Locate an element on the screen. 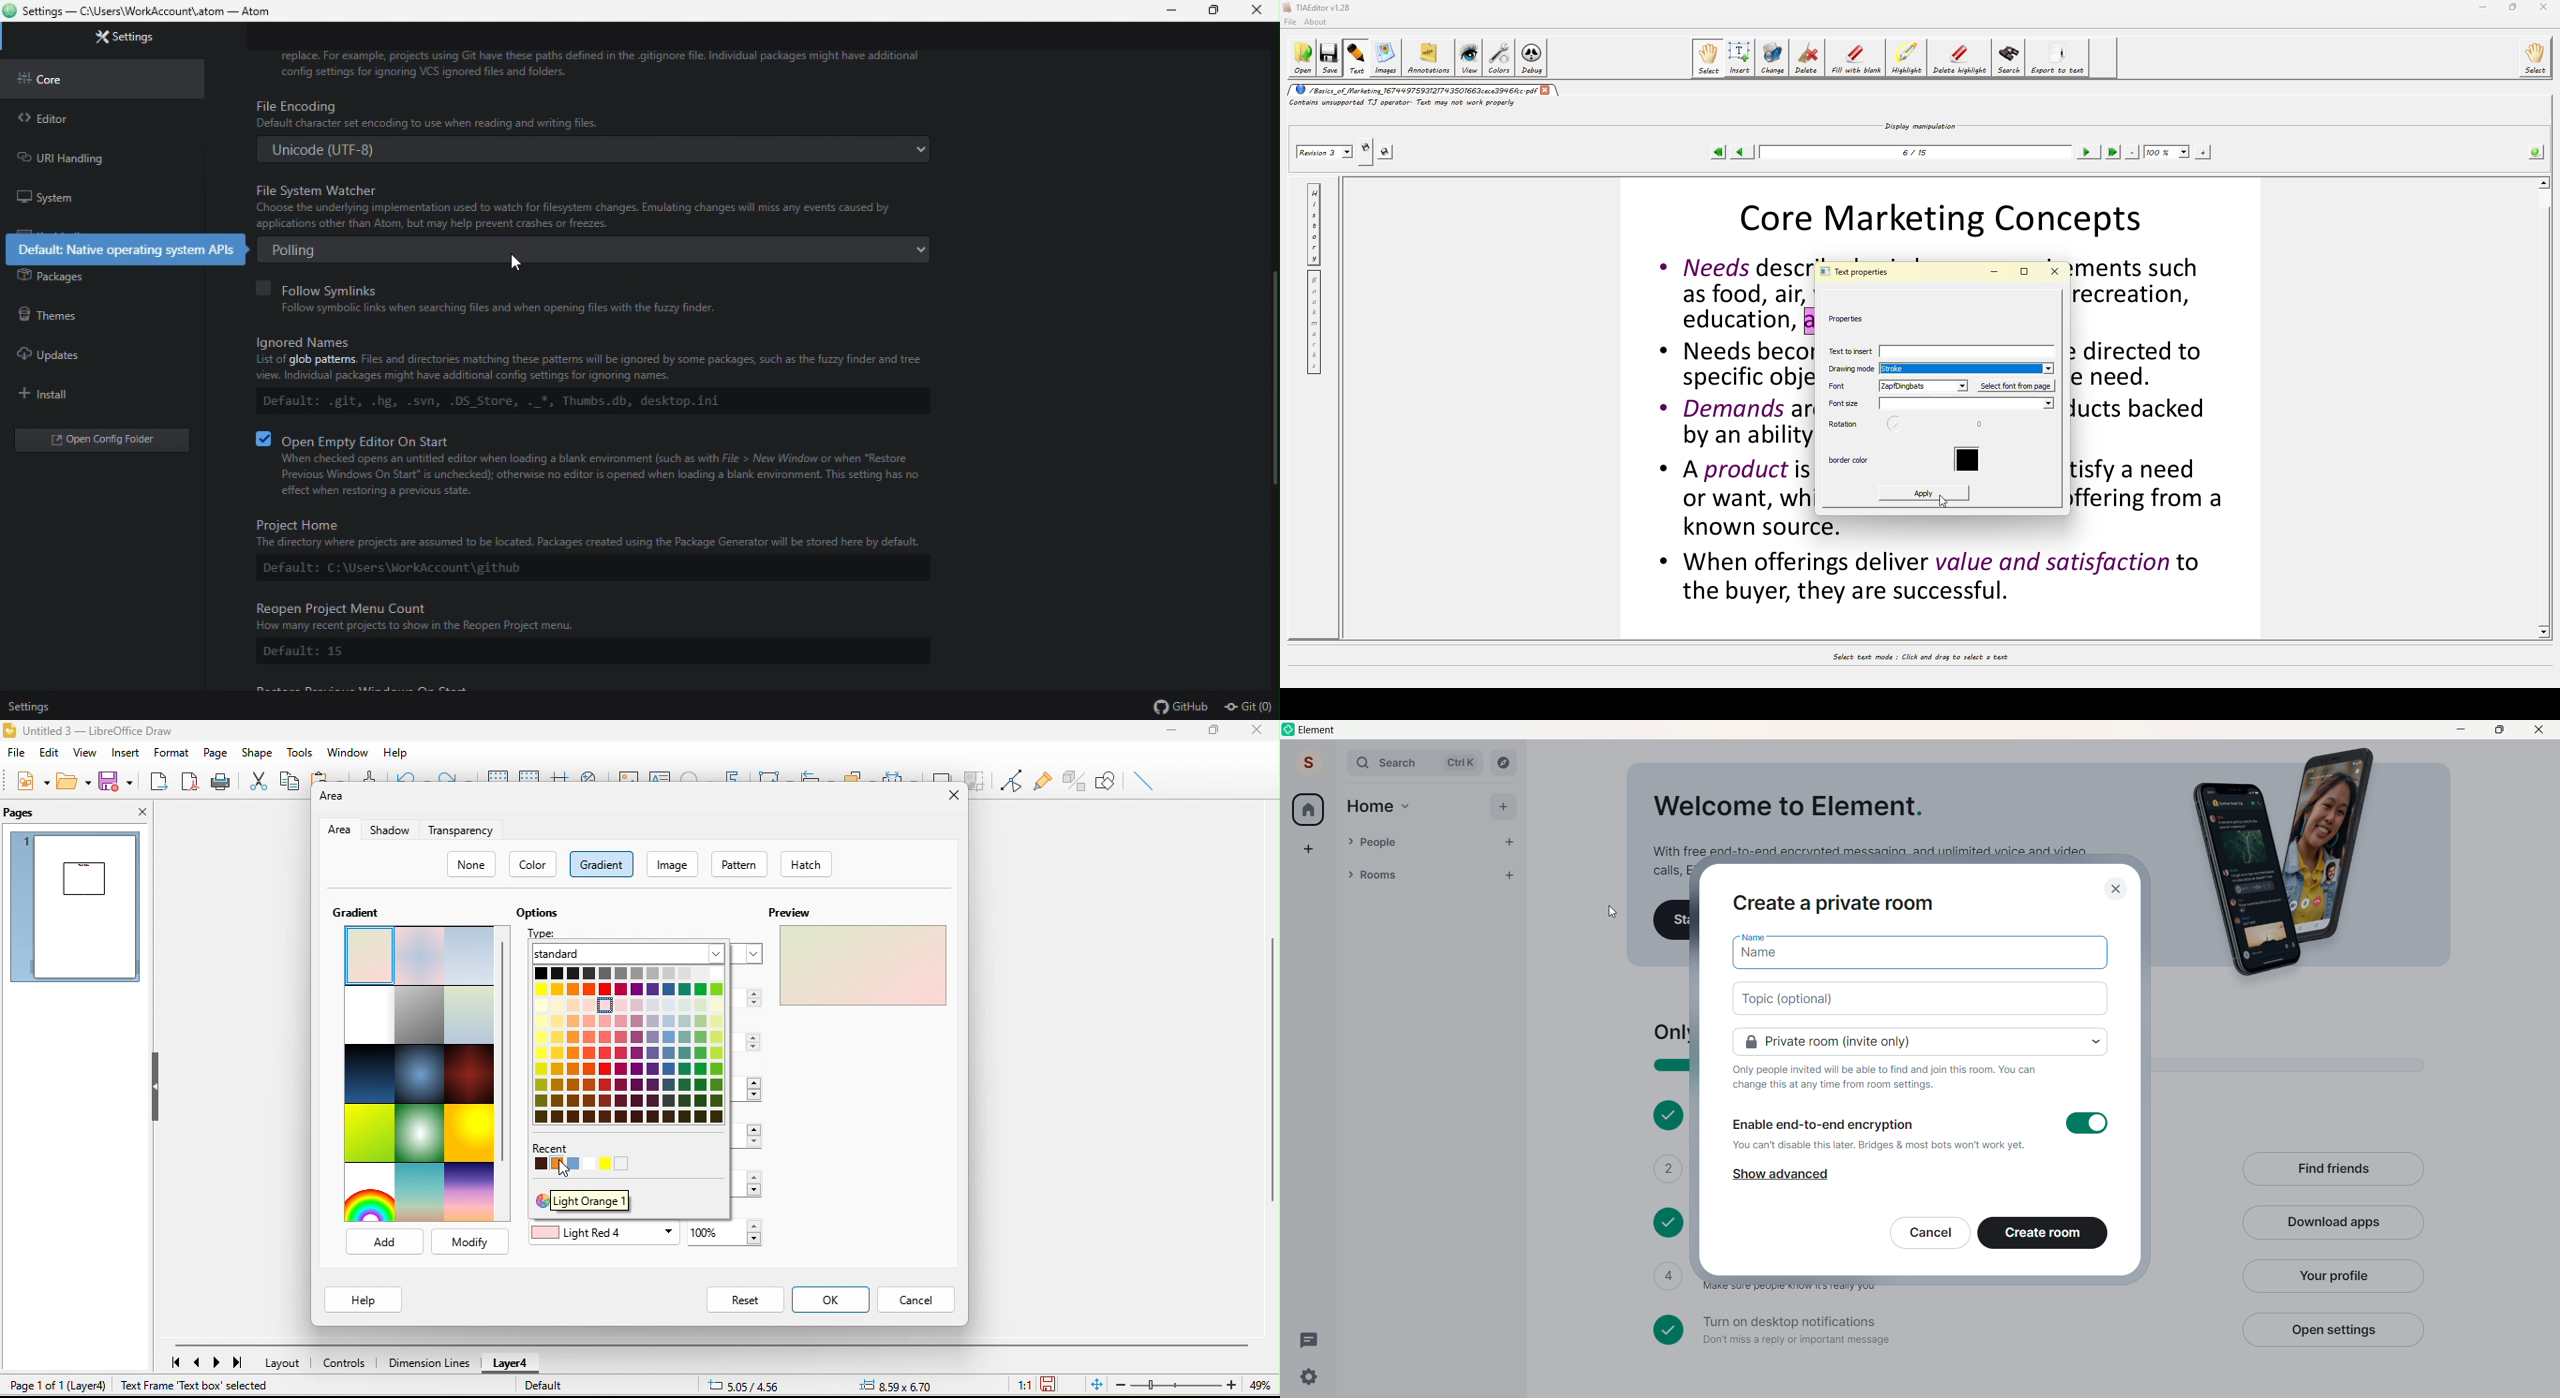  light orange 1 is located at coordinates (592, 1201).